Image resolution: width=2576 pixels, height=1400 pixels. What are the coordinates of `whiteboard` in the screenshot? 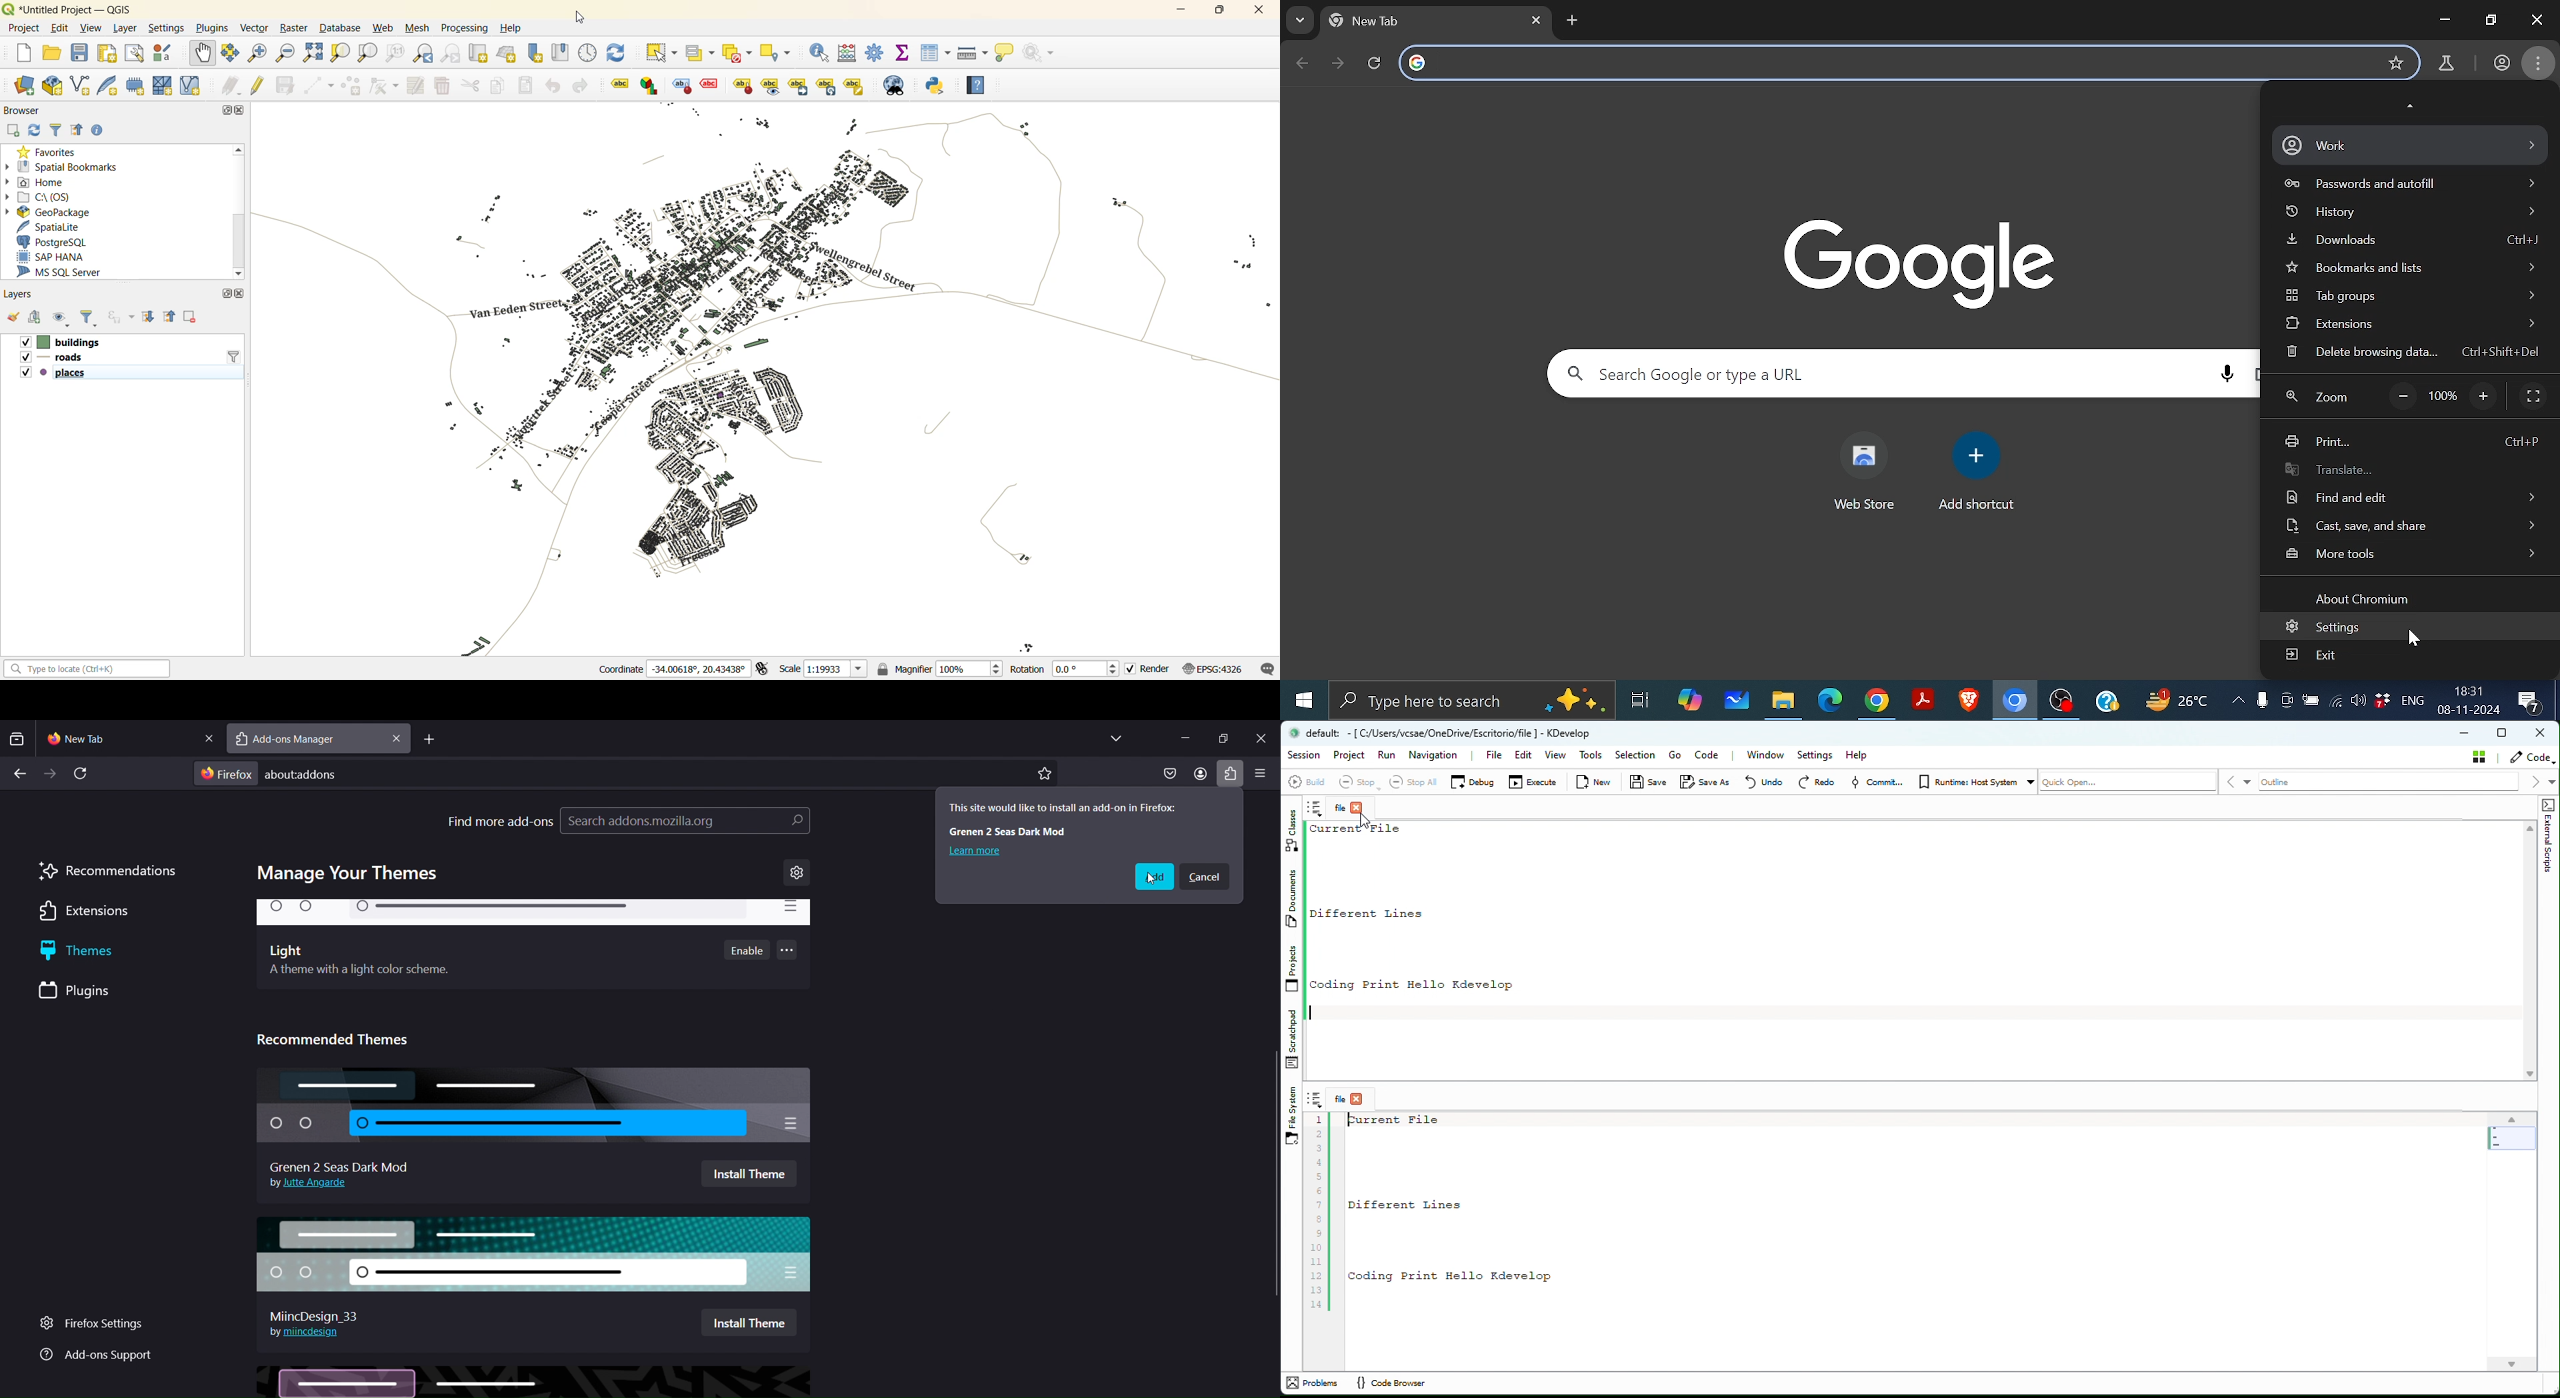 It's located at (1737, 701).